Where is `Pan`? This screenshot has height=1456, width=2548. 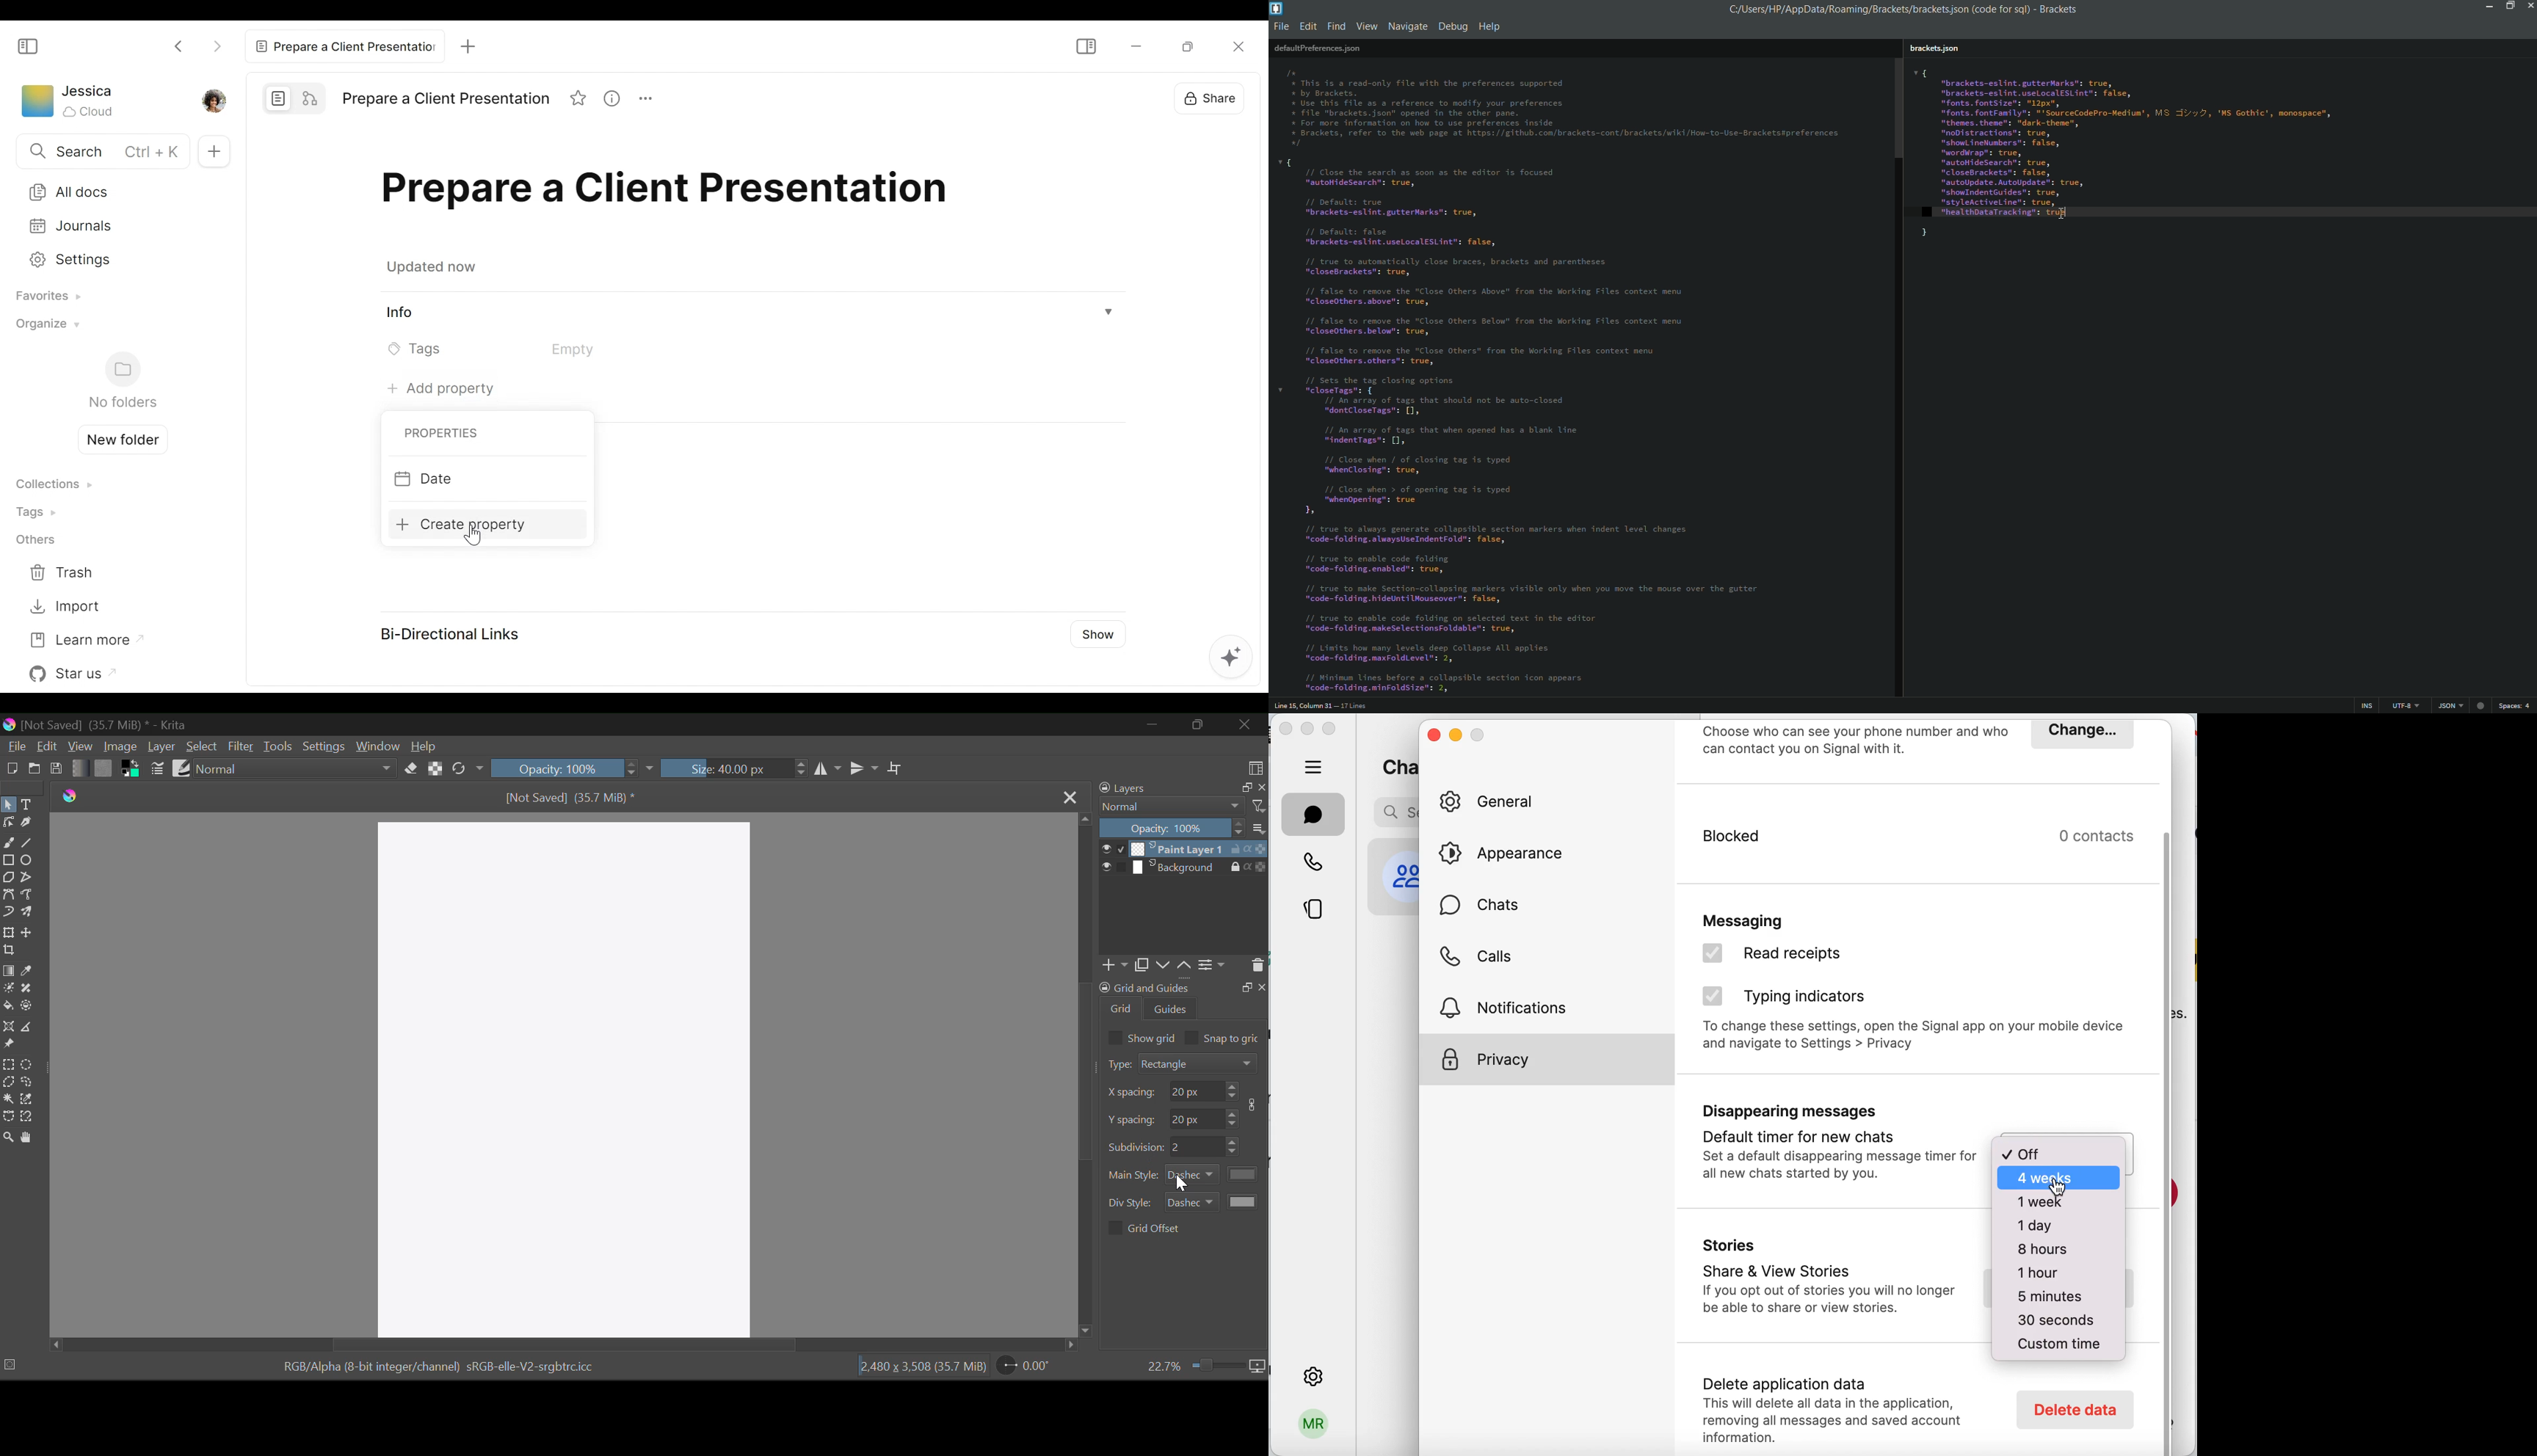
Pan is located at coordinates (28, 1138).